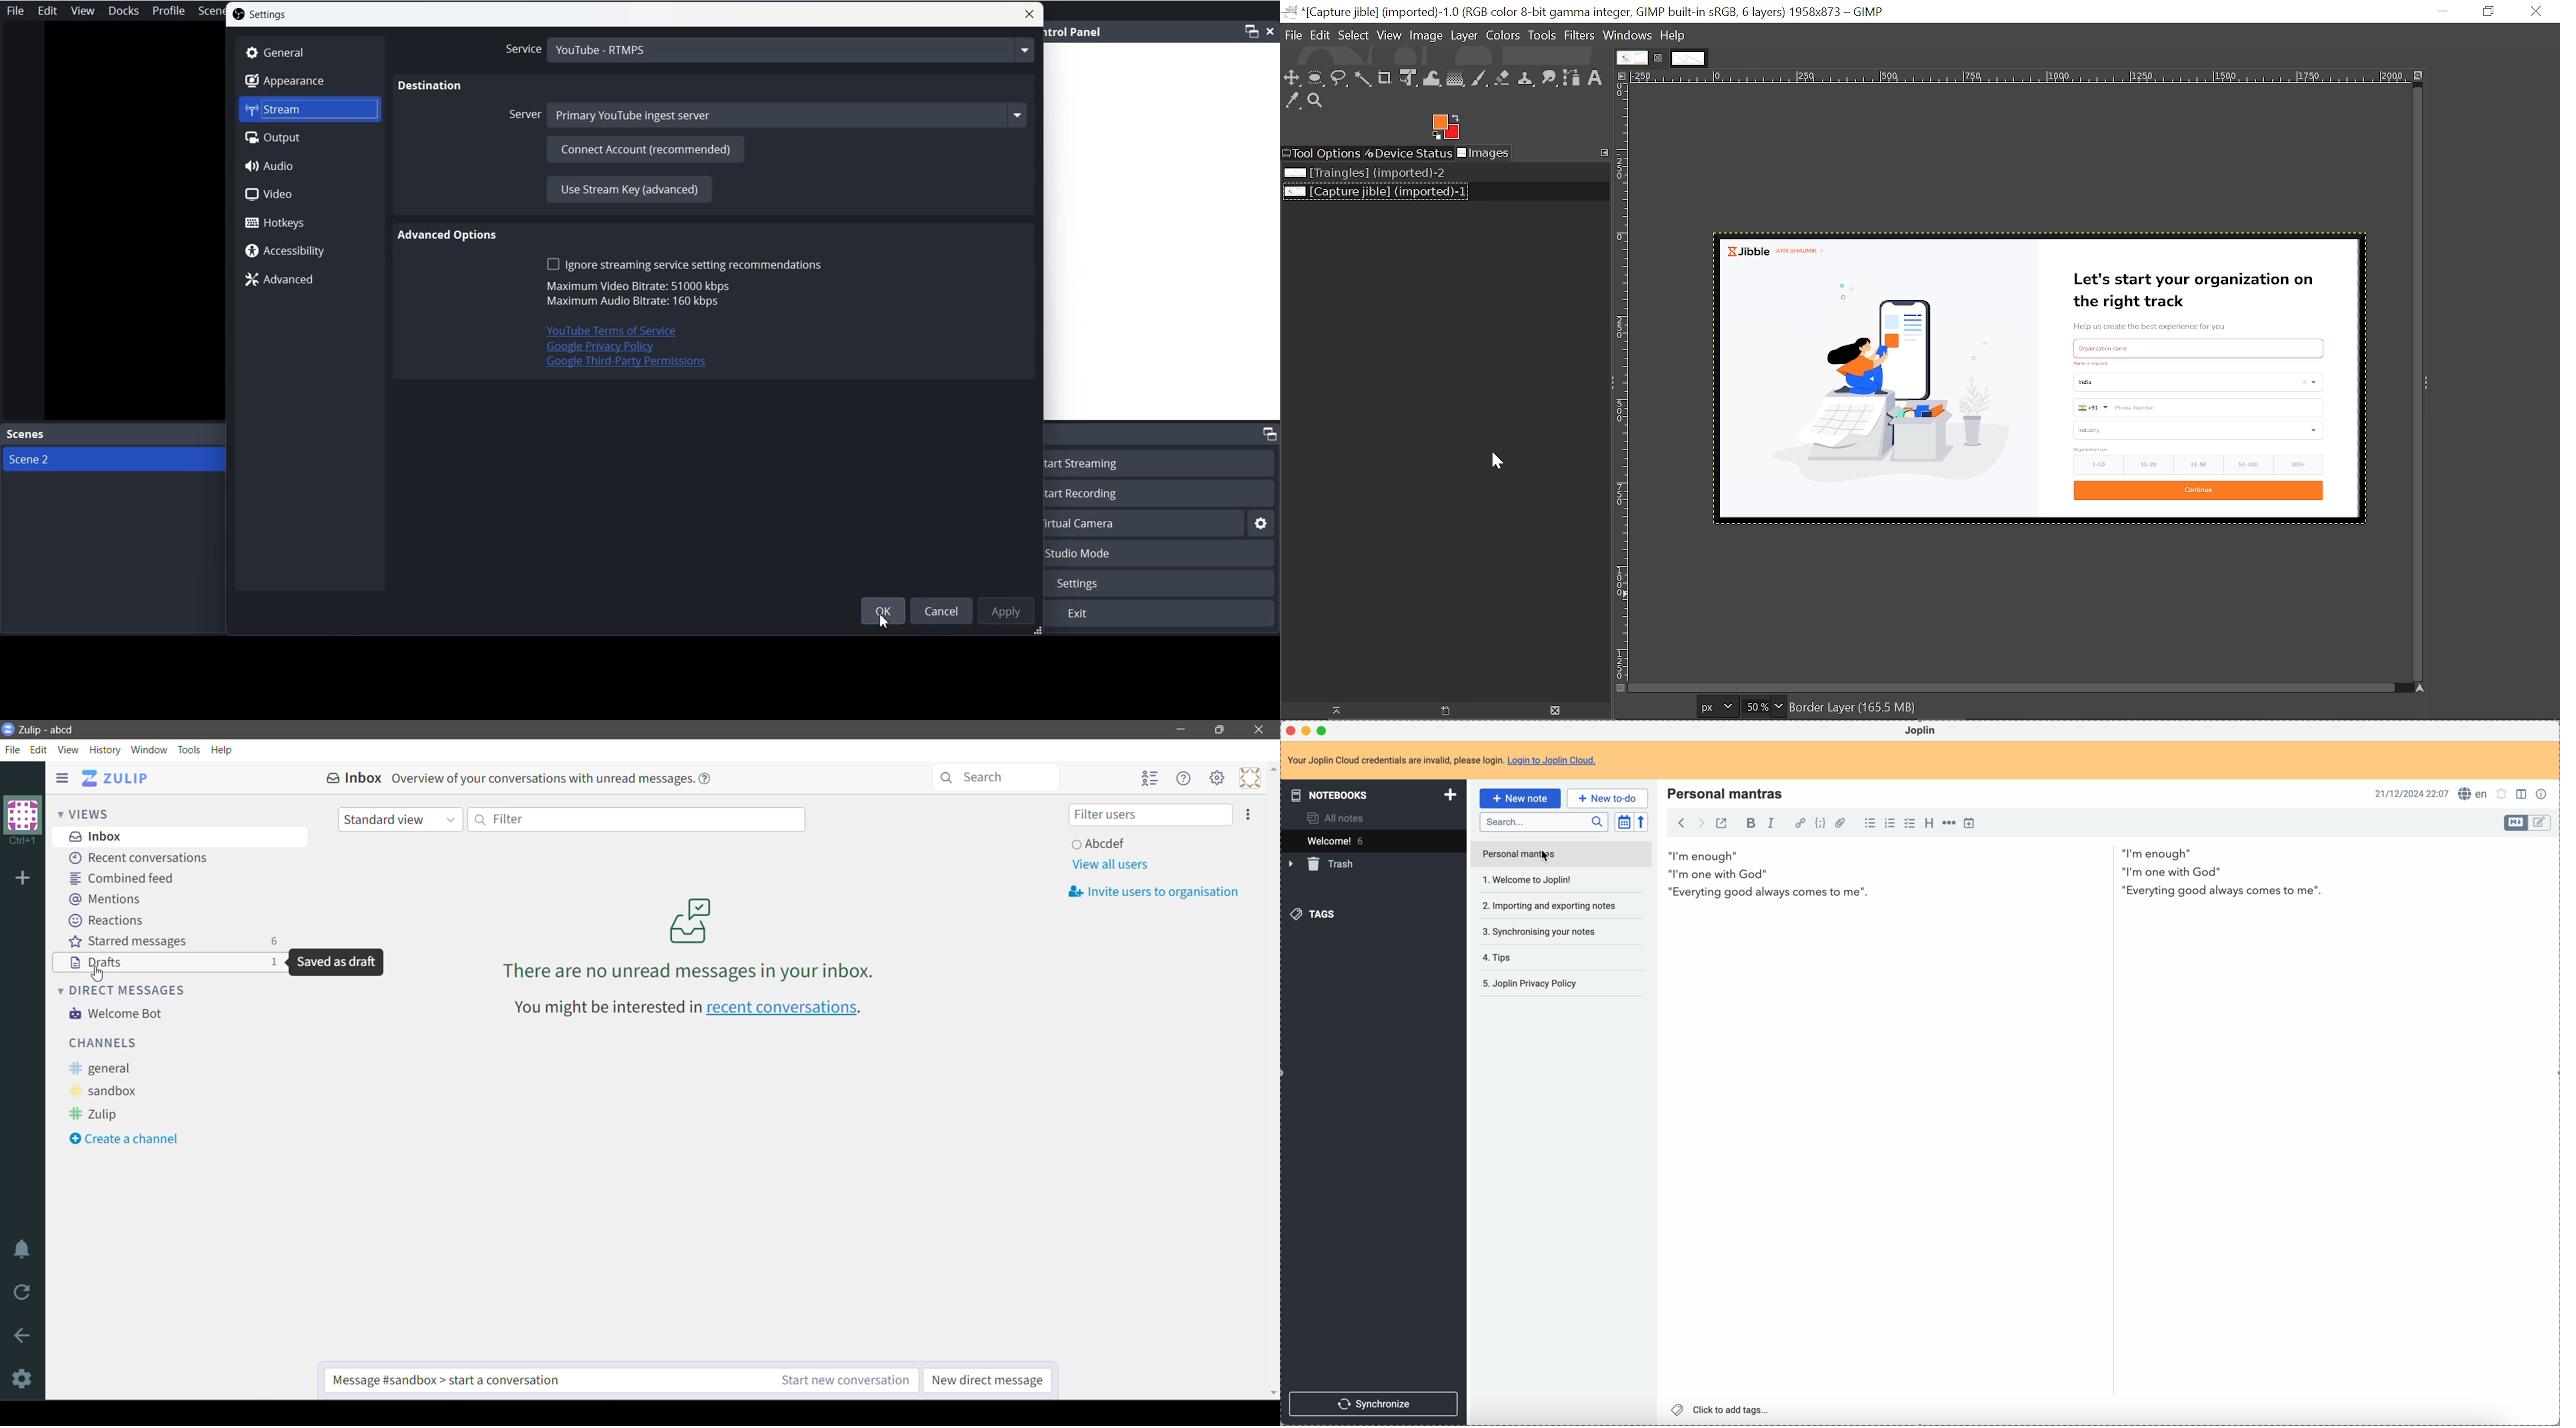  Describe the element at coordinates (1290, 732) in the screenshot. I see `close program` at that location.